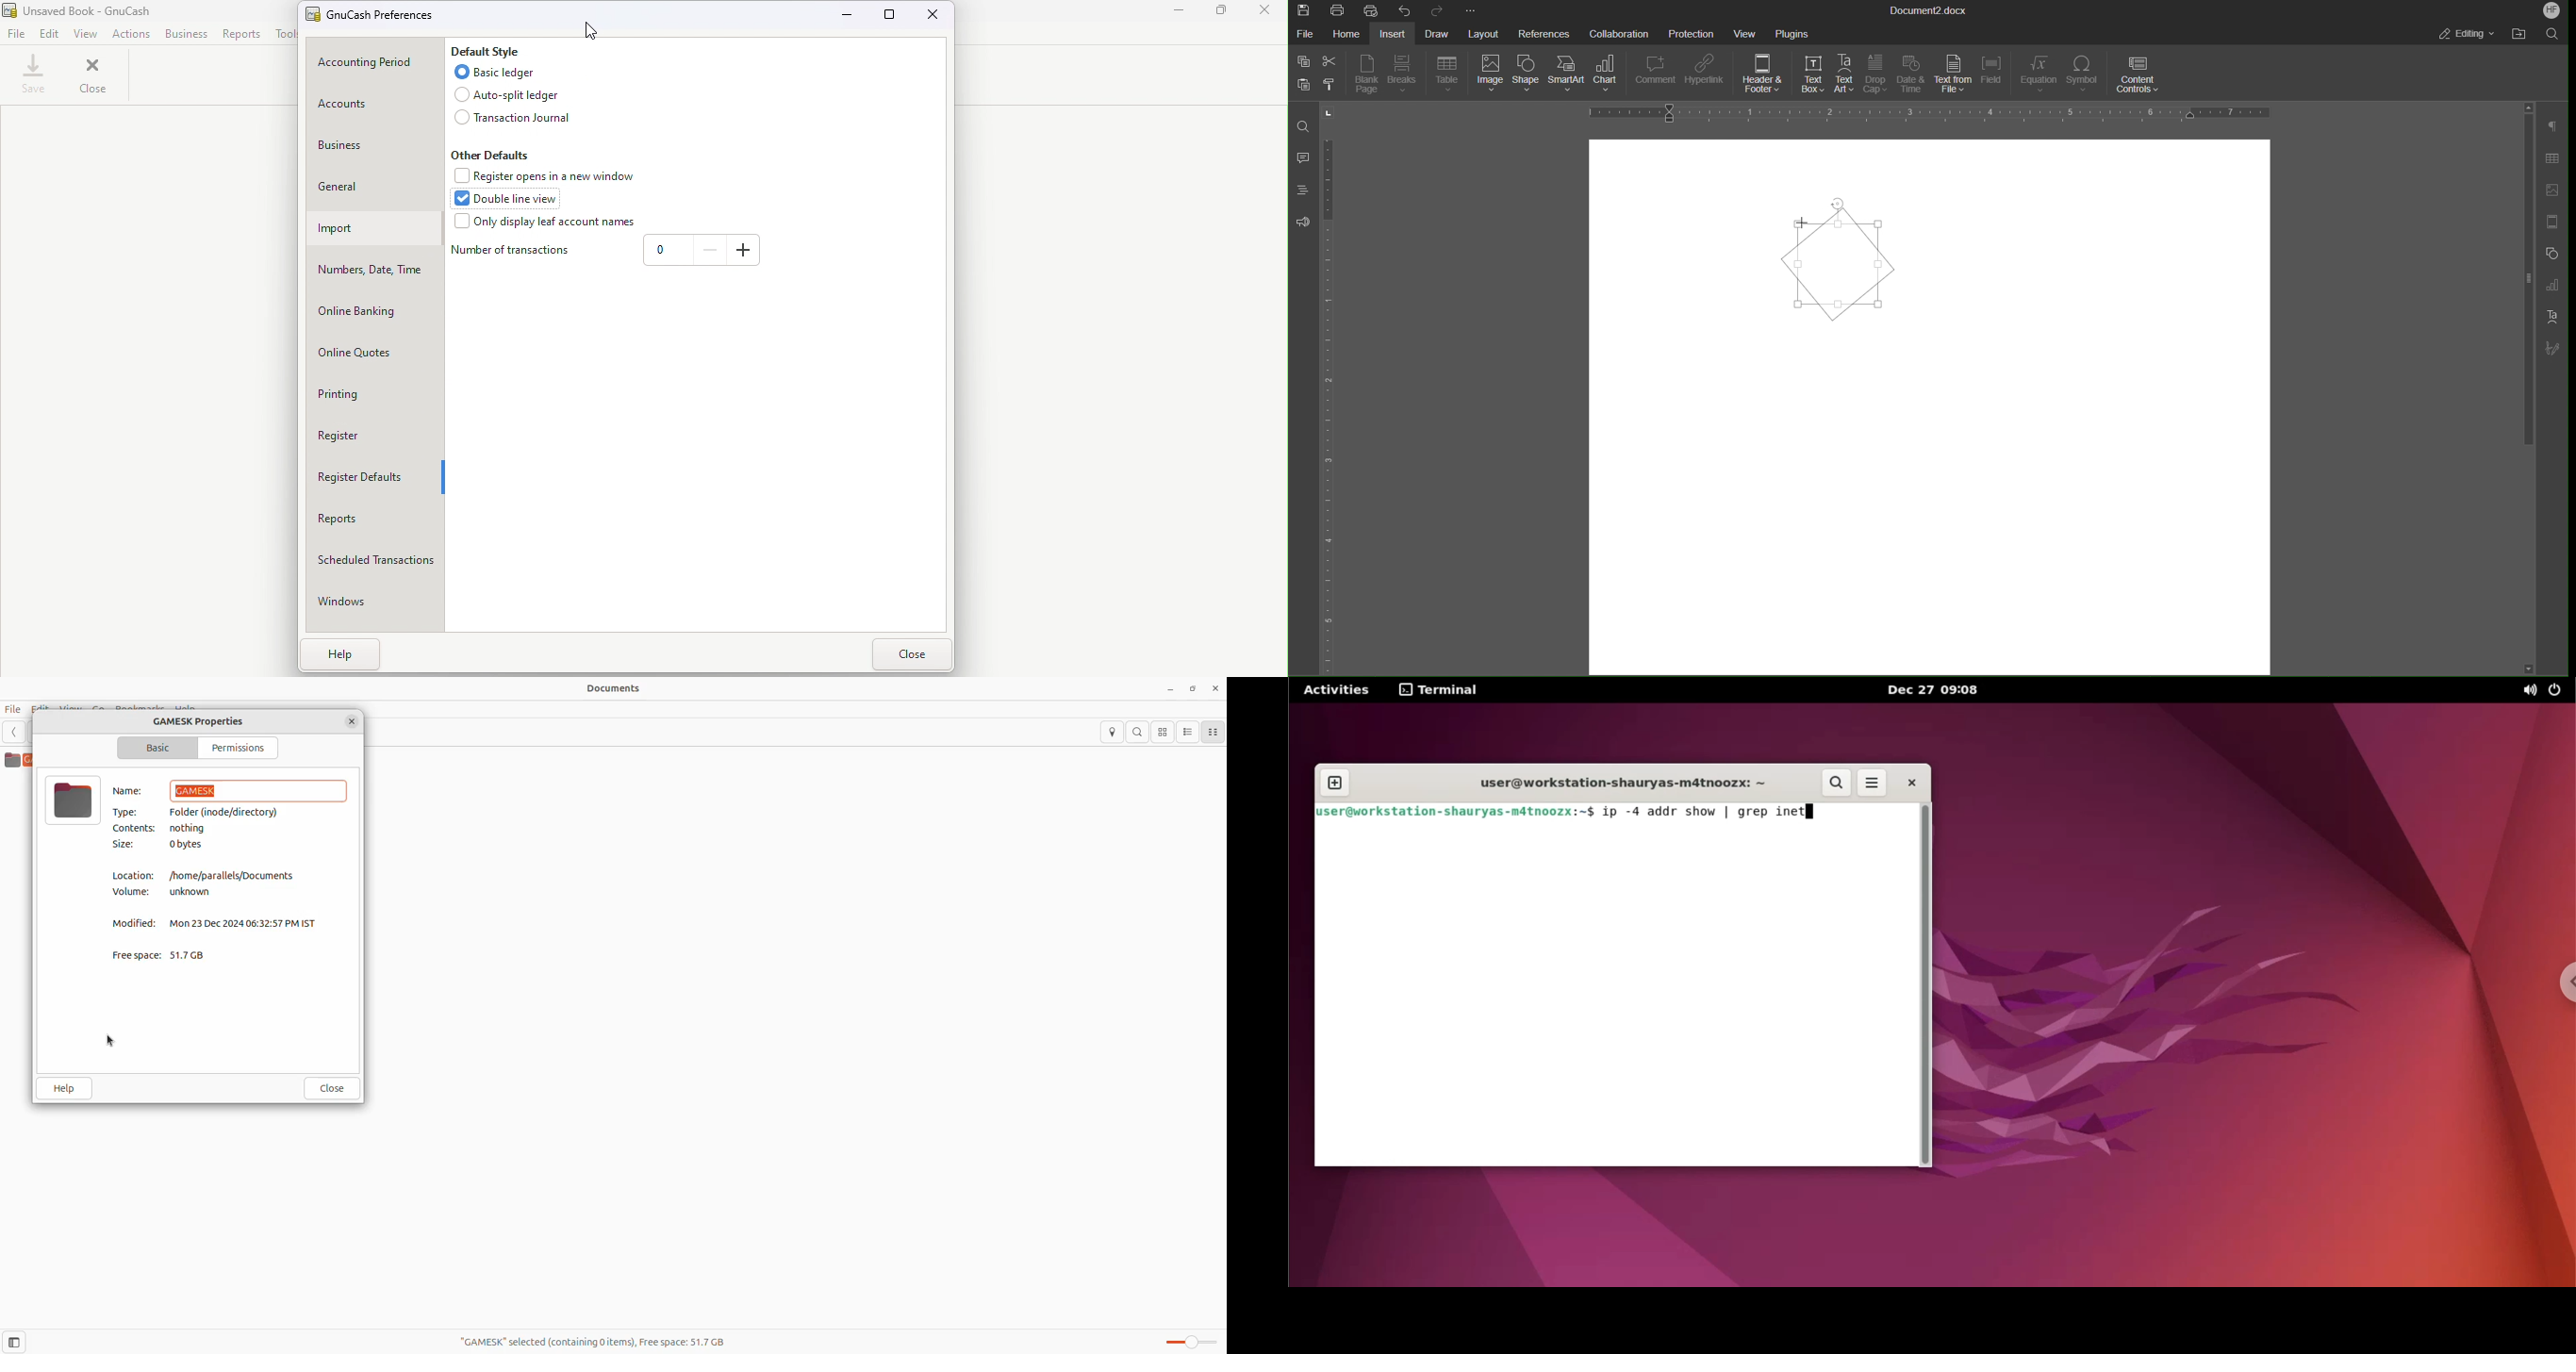 The image size is (2576, 1372). What do you see at coordinates (911, 653) in the screenshot?
I see `close` at bounding box center [911, 653].